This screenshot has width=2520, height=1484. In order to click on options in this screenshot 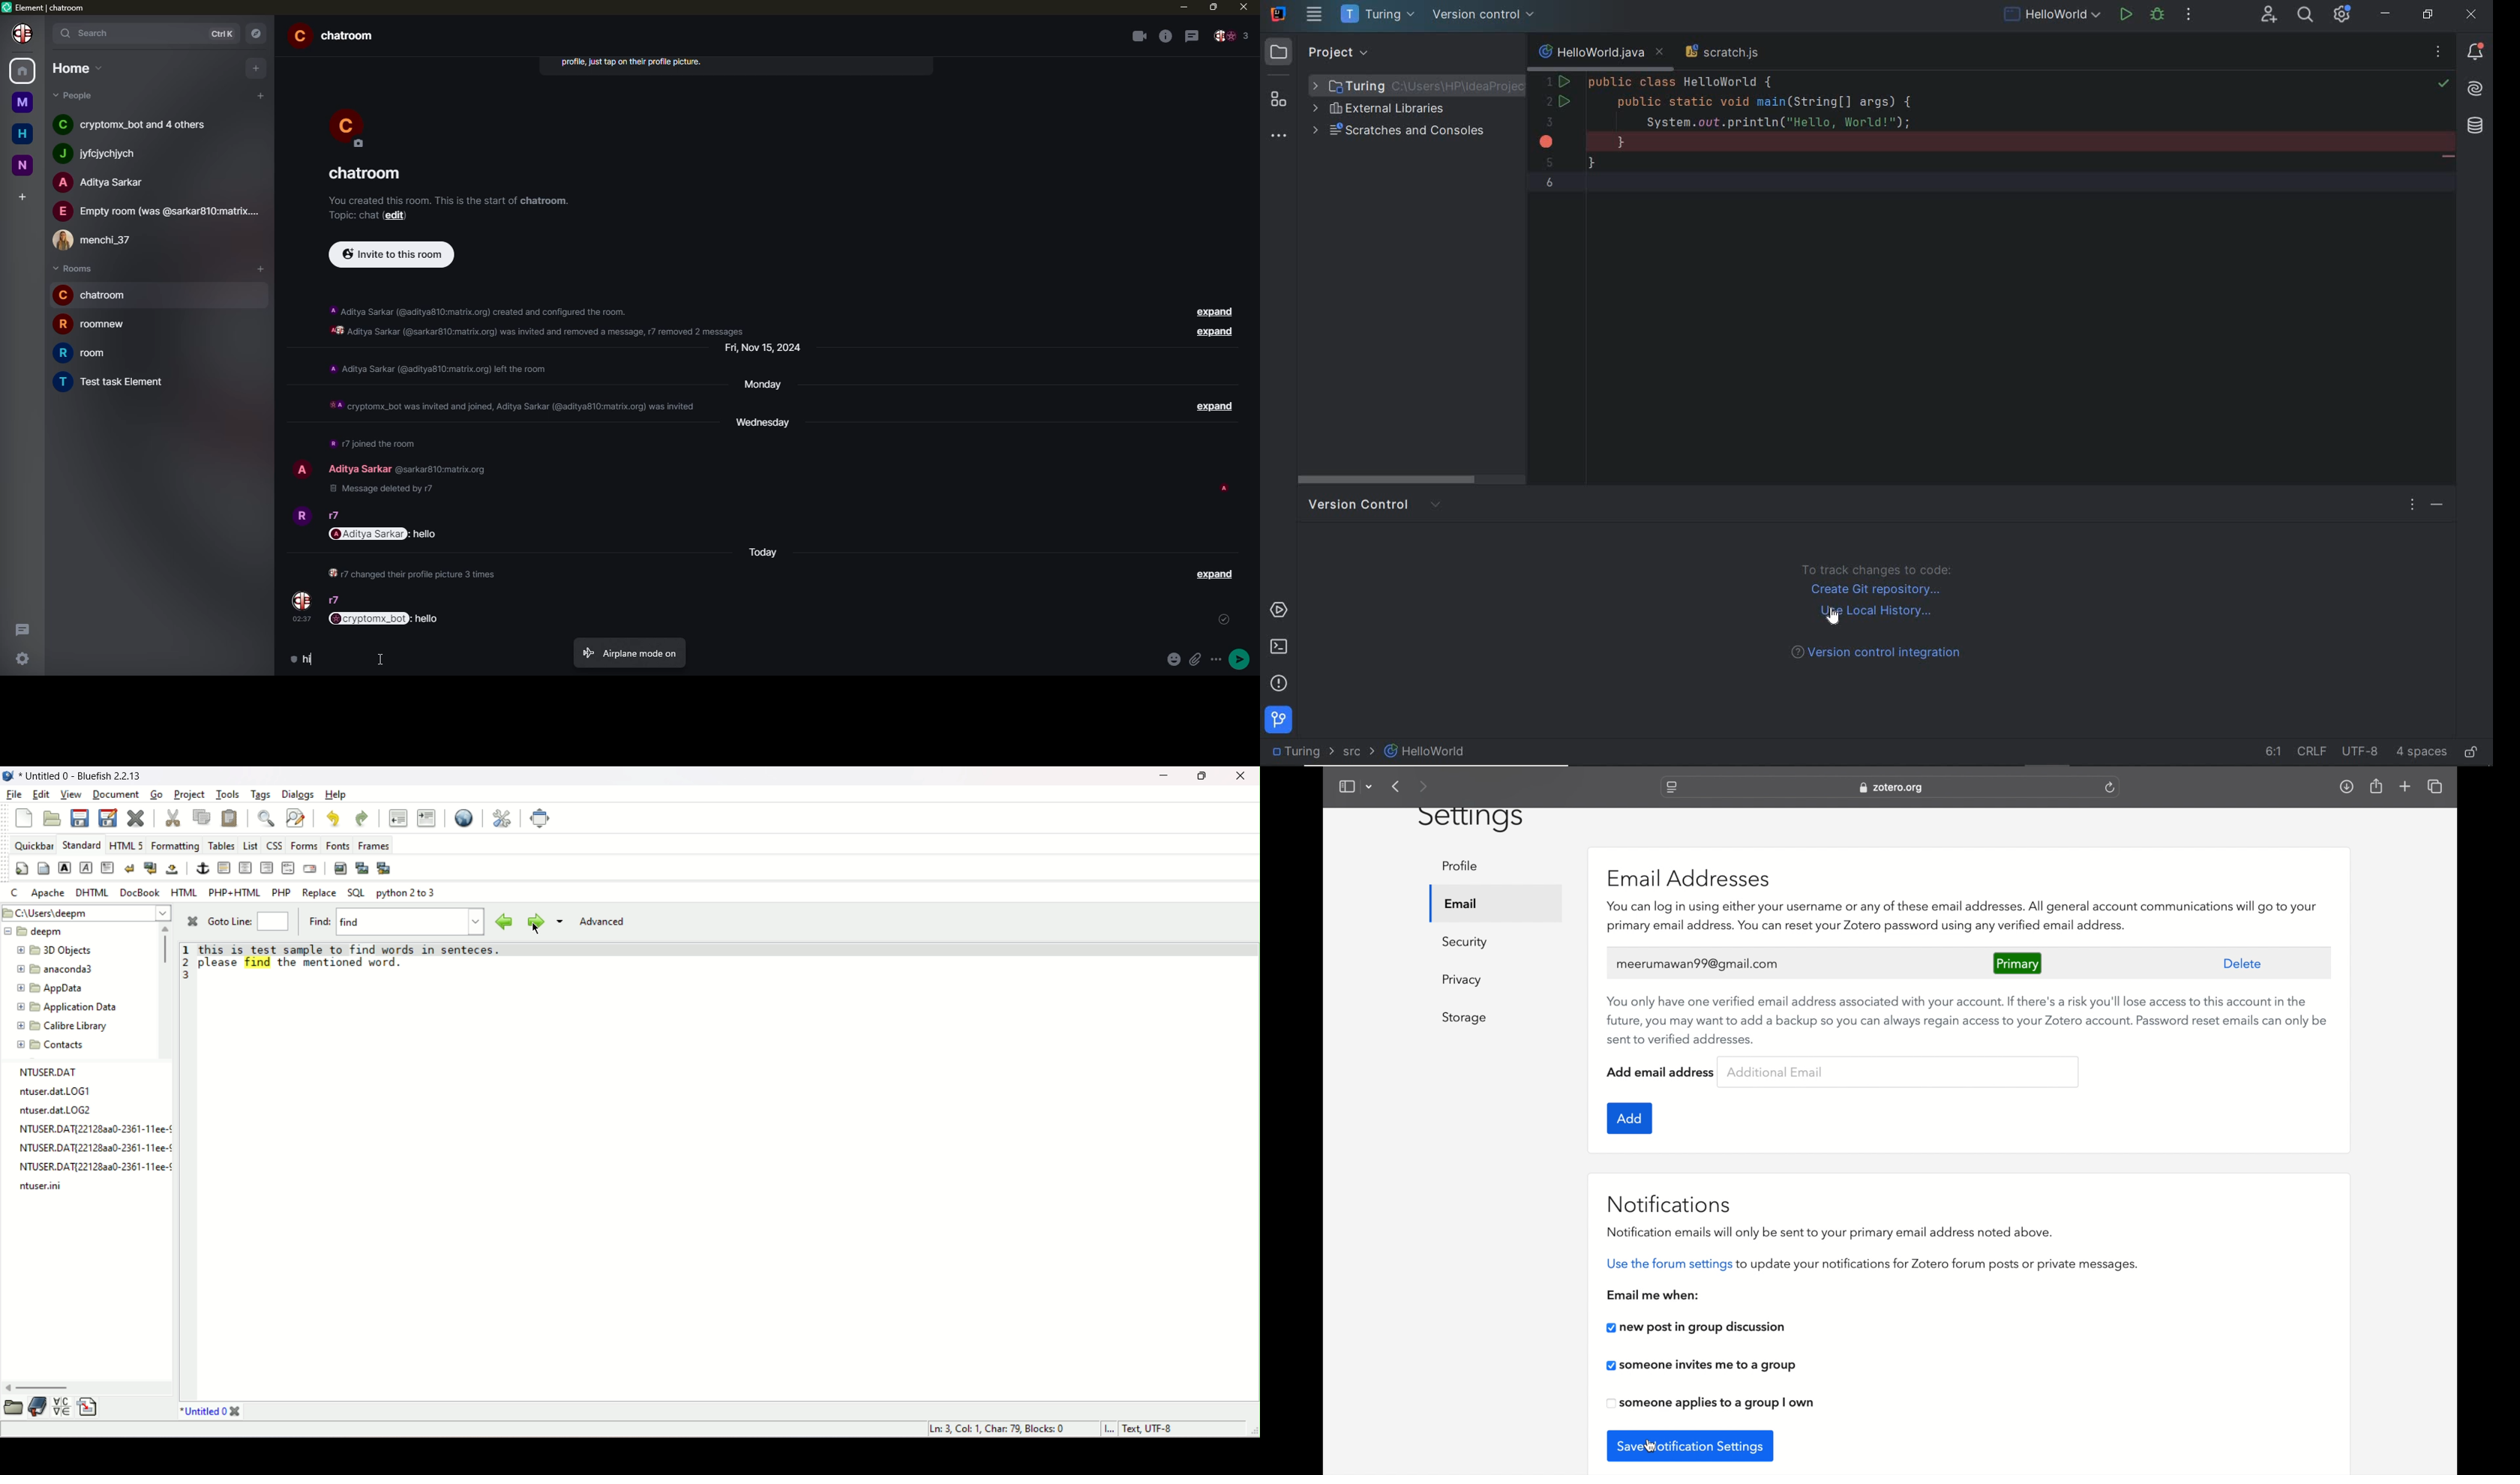, I will do `click(1216, 659)`.